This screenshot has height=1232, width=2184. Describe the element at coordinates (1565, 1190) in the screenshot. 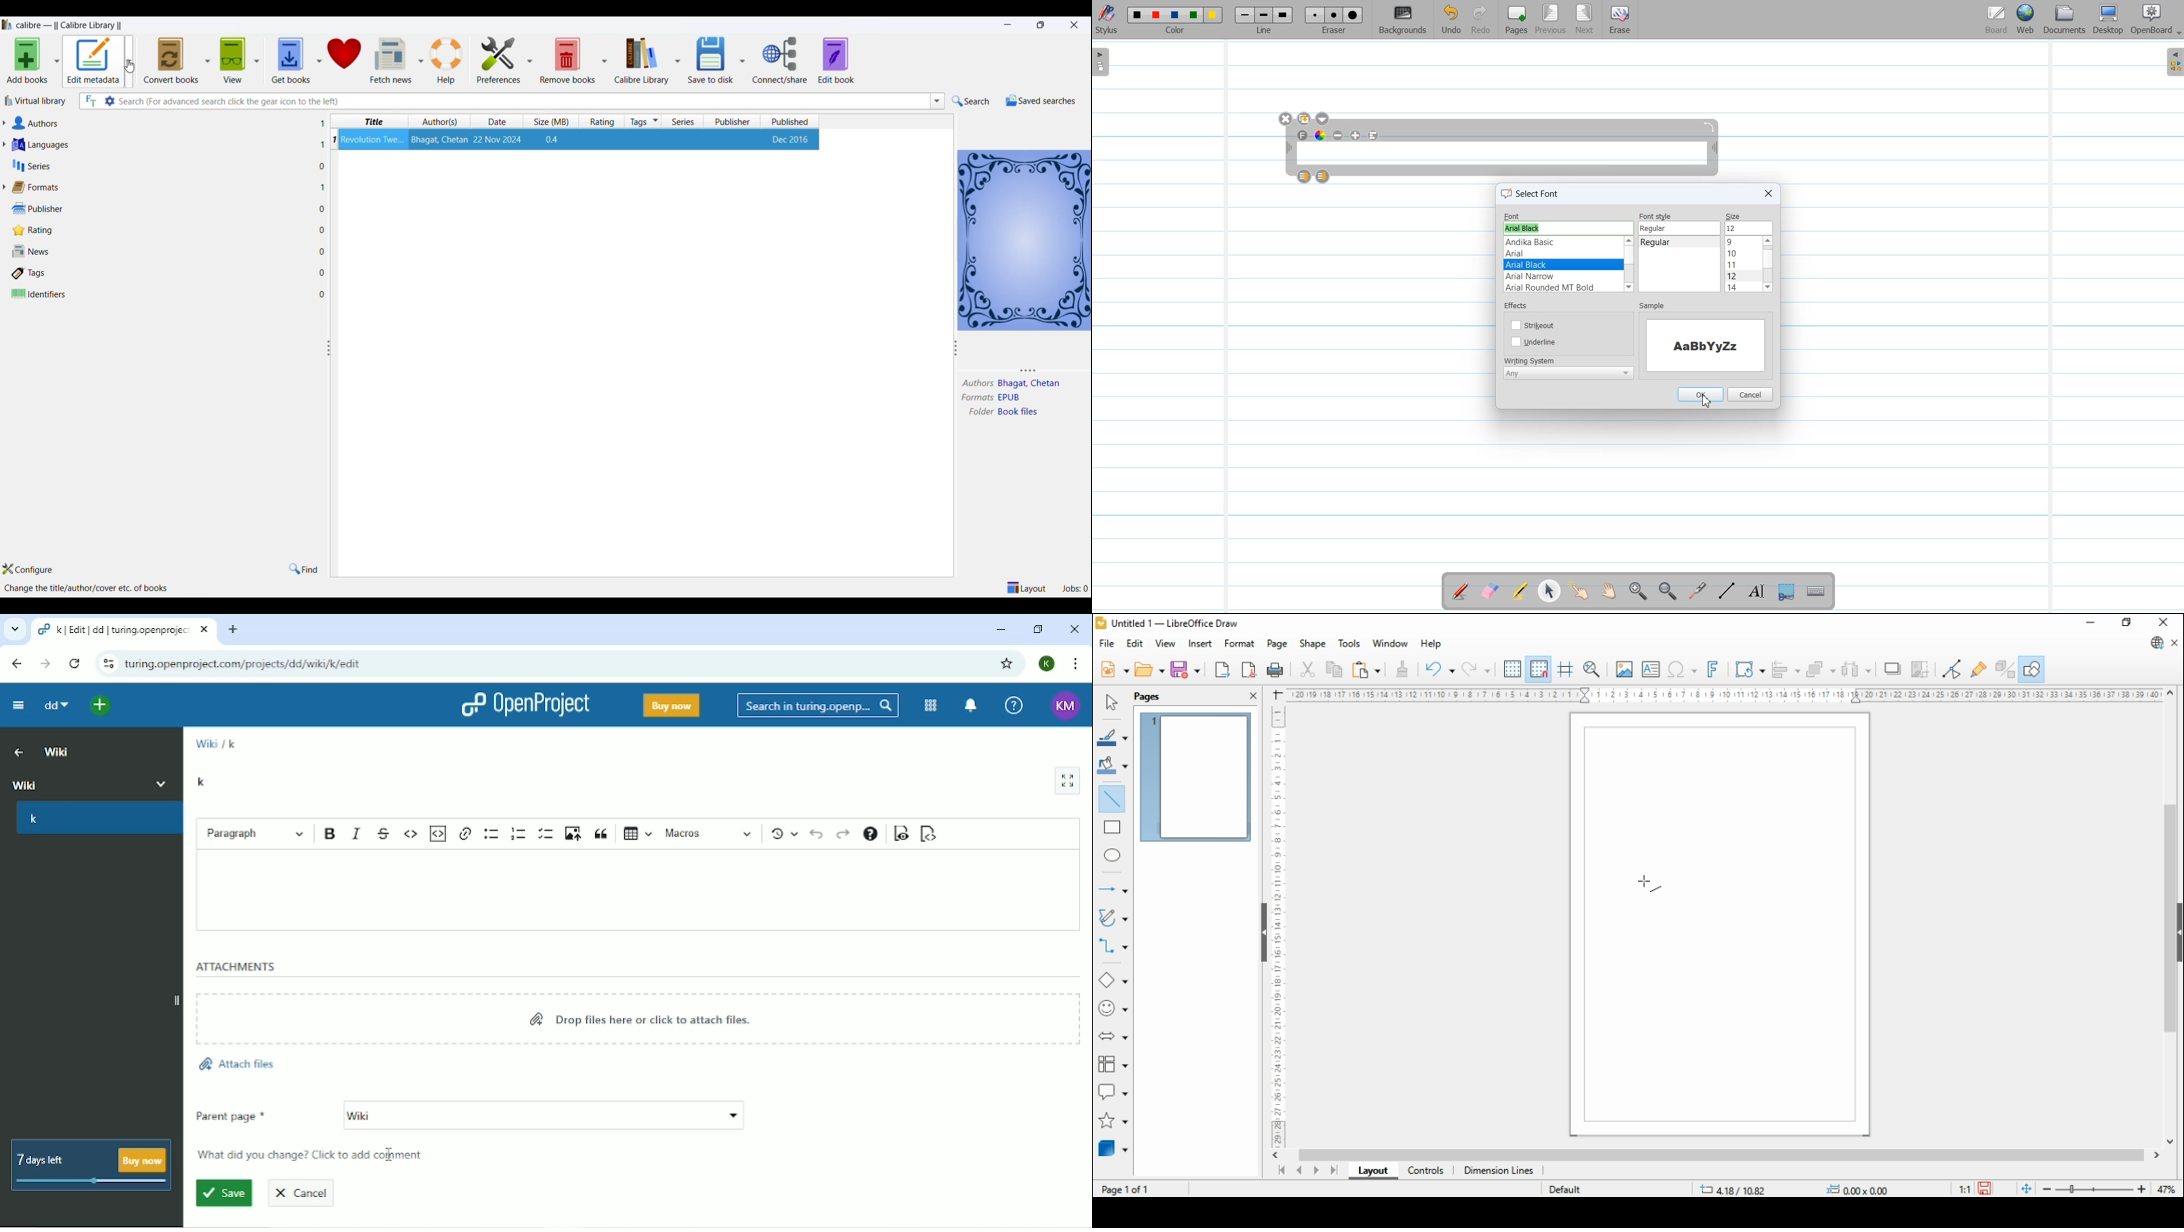

I see `default` at that location.